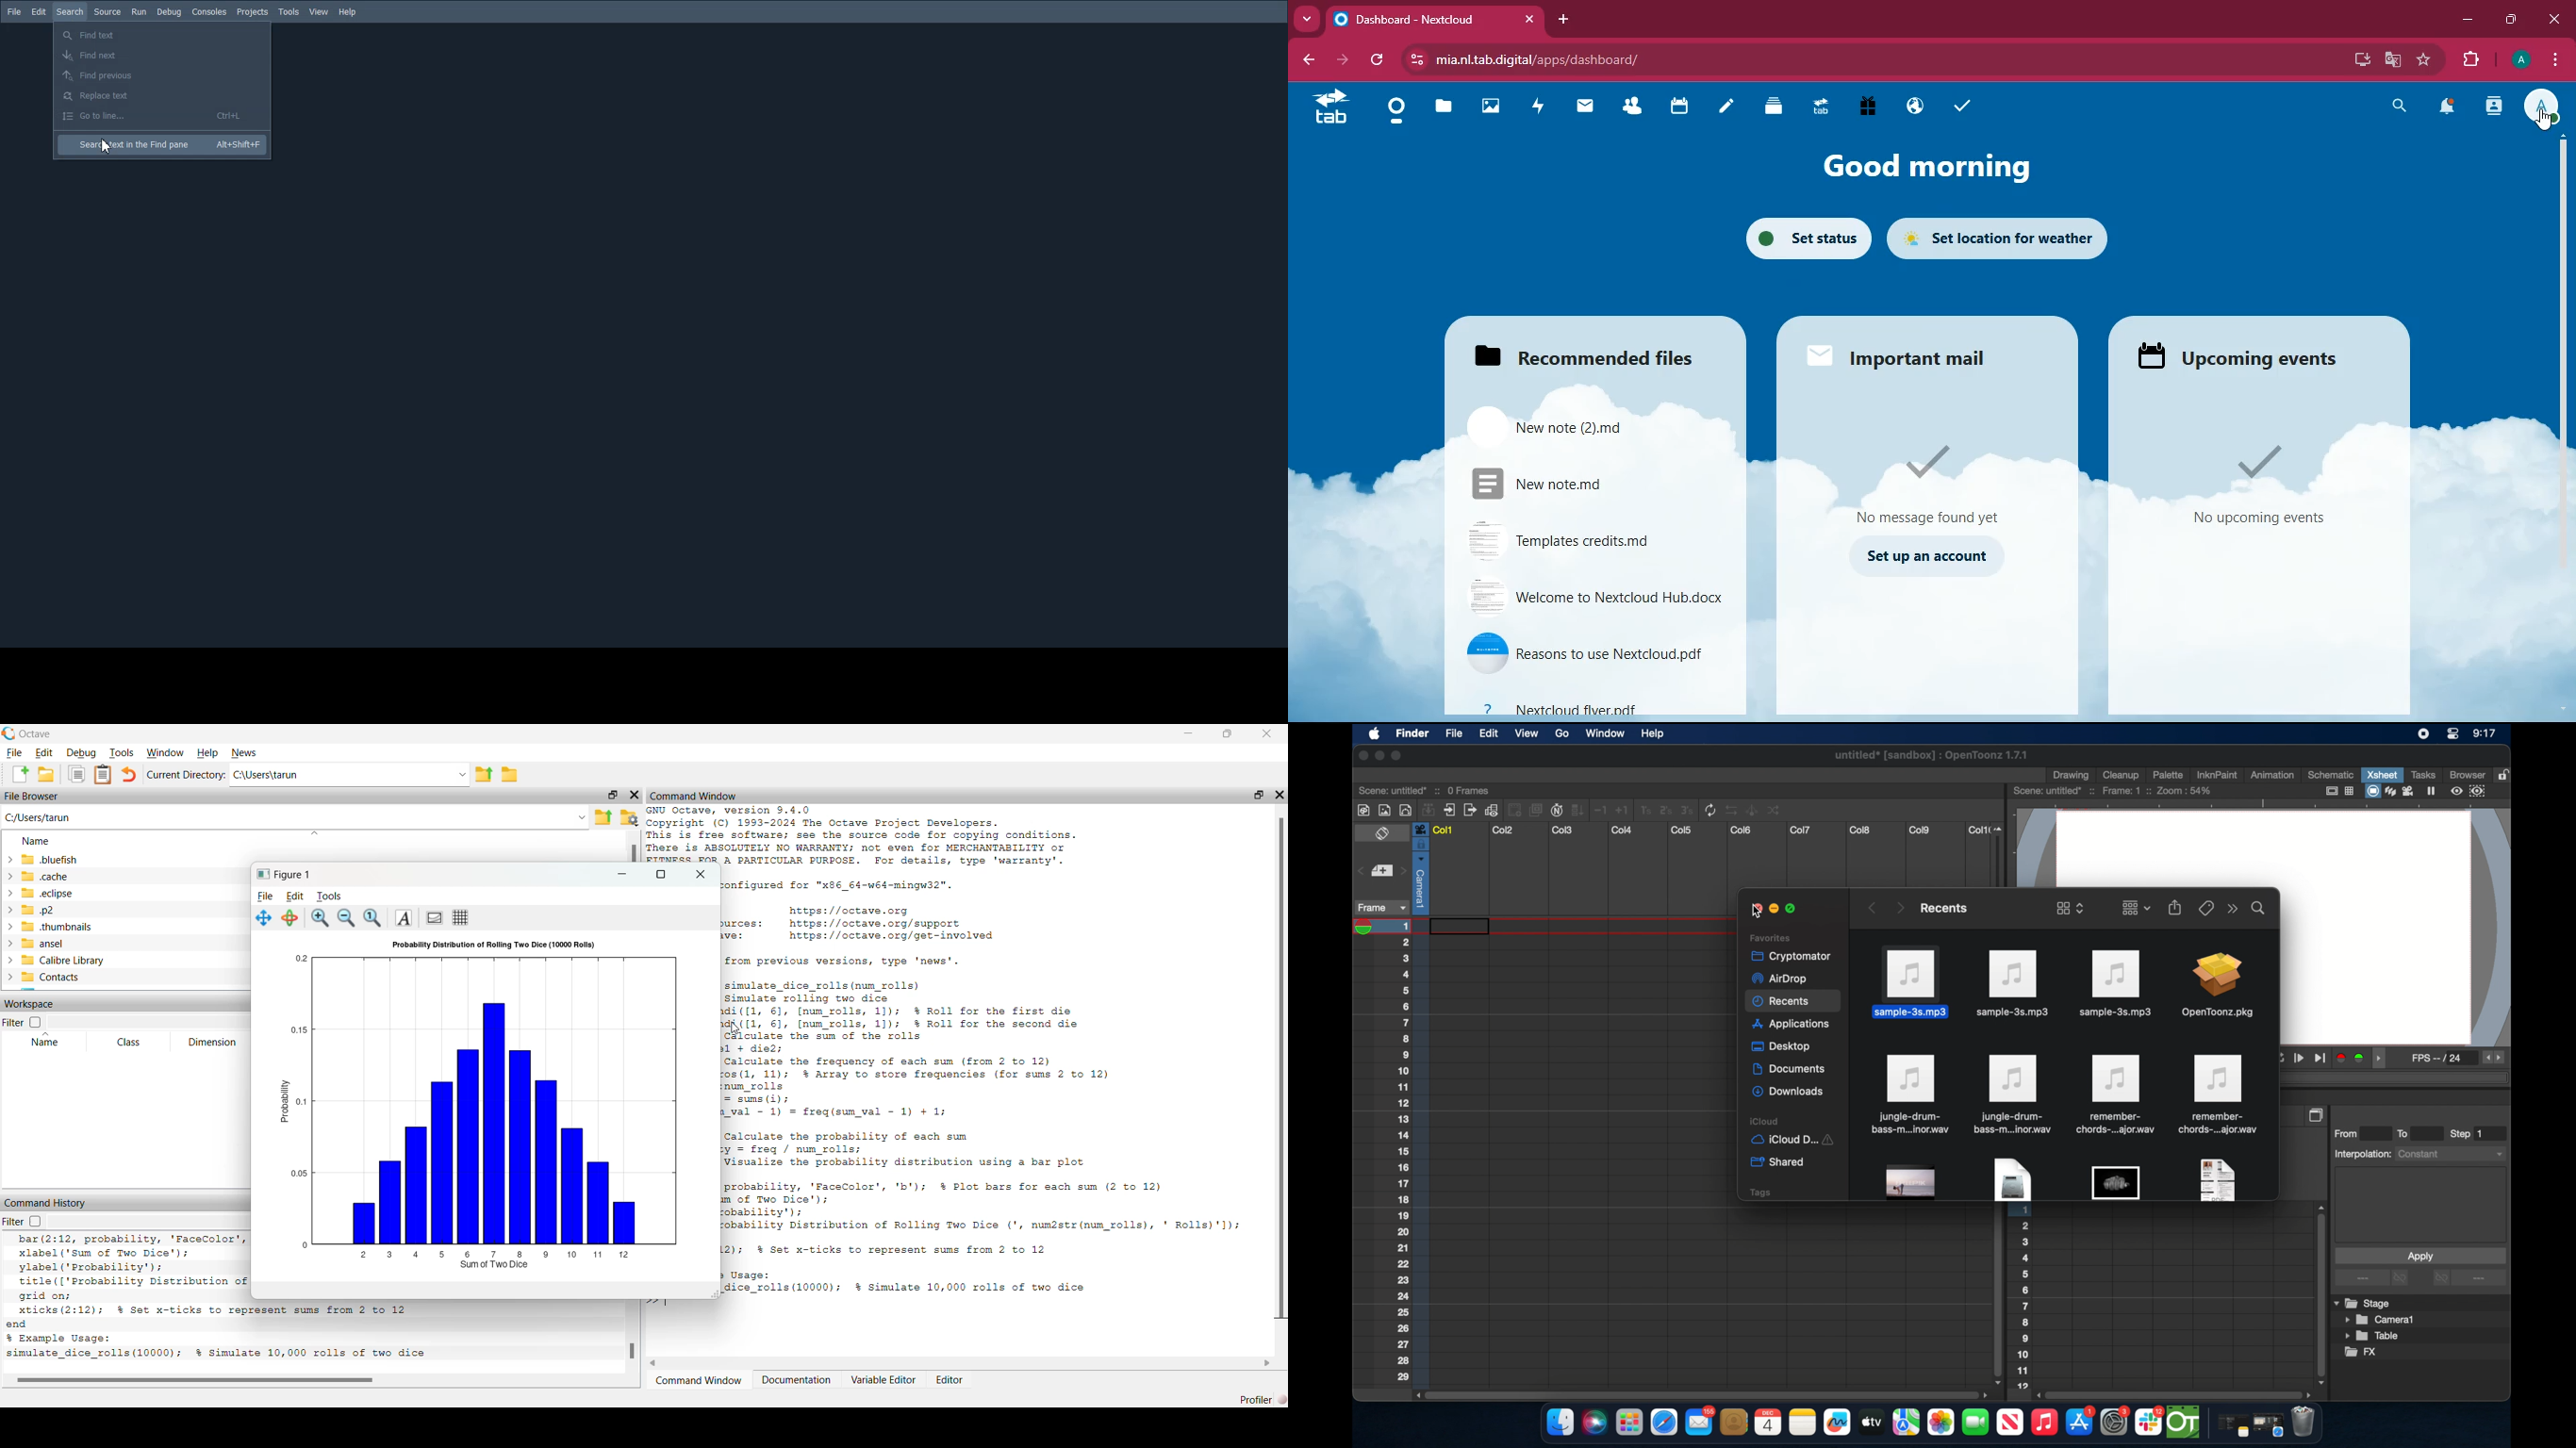 This screenshot has width=2576, height=1456. What do you see at coordinates (1582, 480) in the screenshot?
I see `file` at bounding box center [1582, 480].